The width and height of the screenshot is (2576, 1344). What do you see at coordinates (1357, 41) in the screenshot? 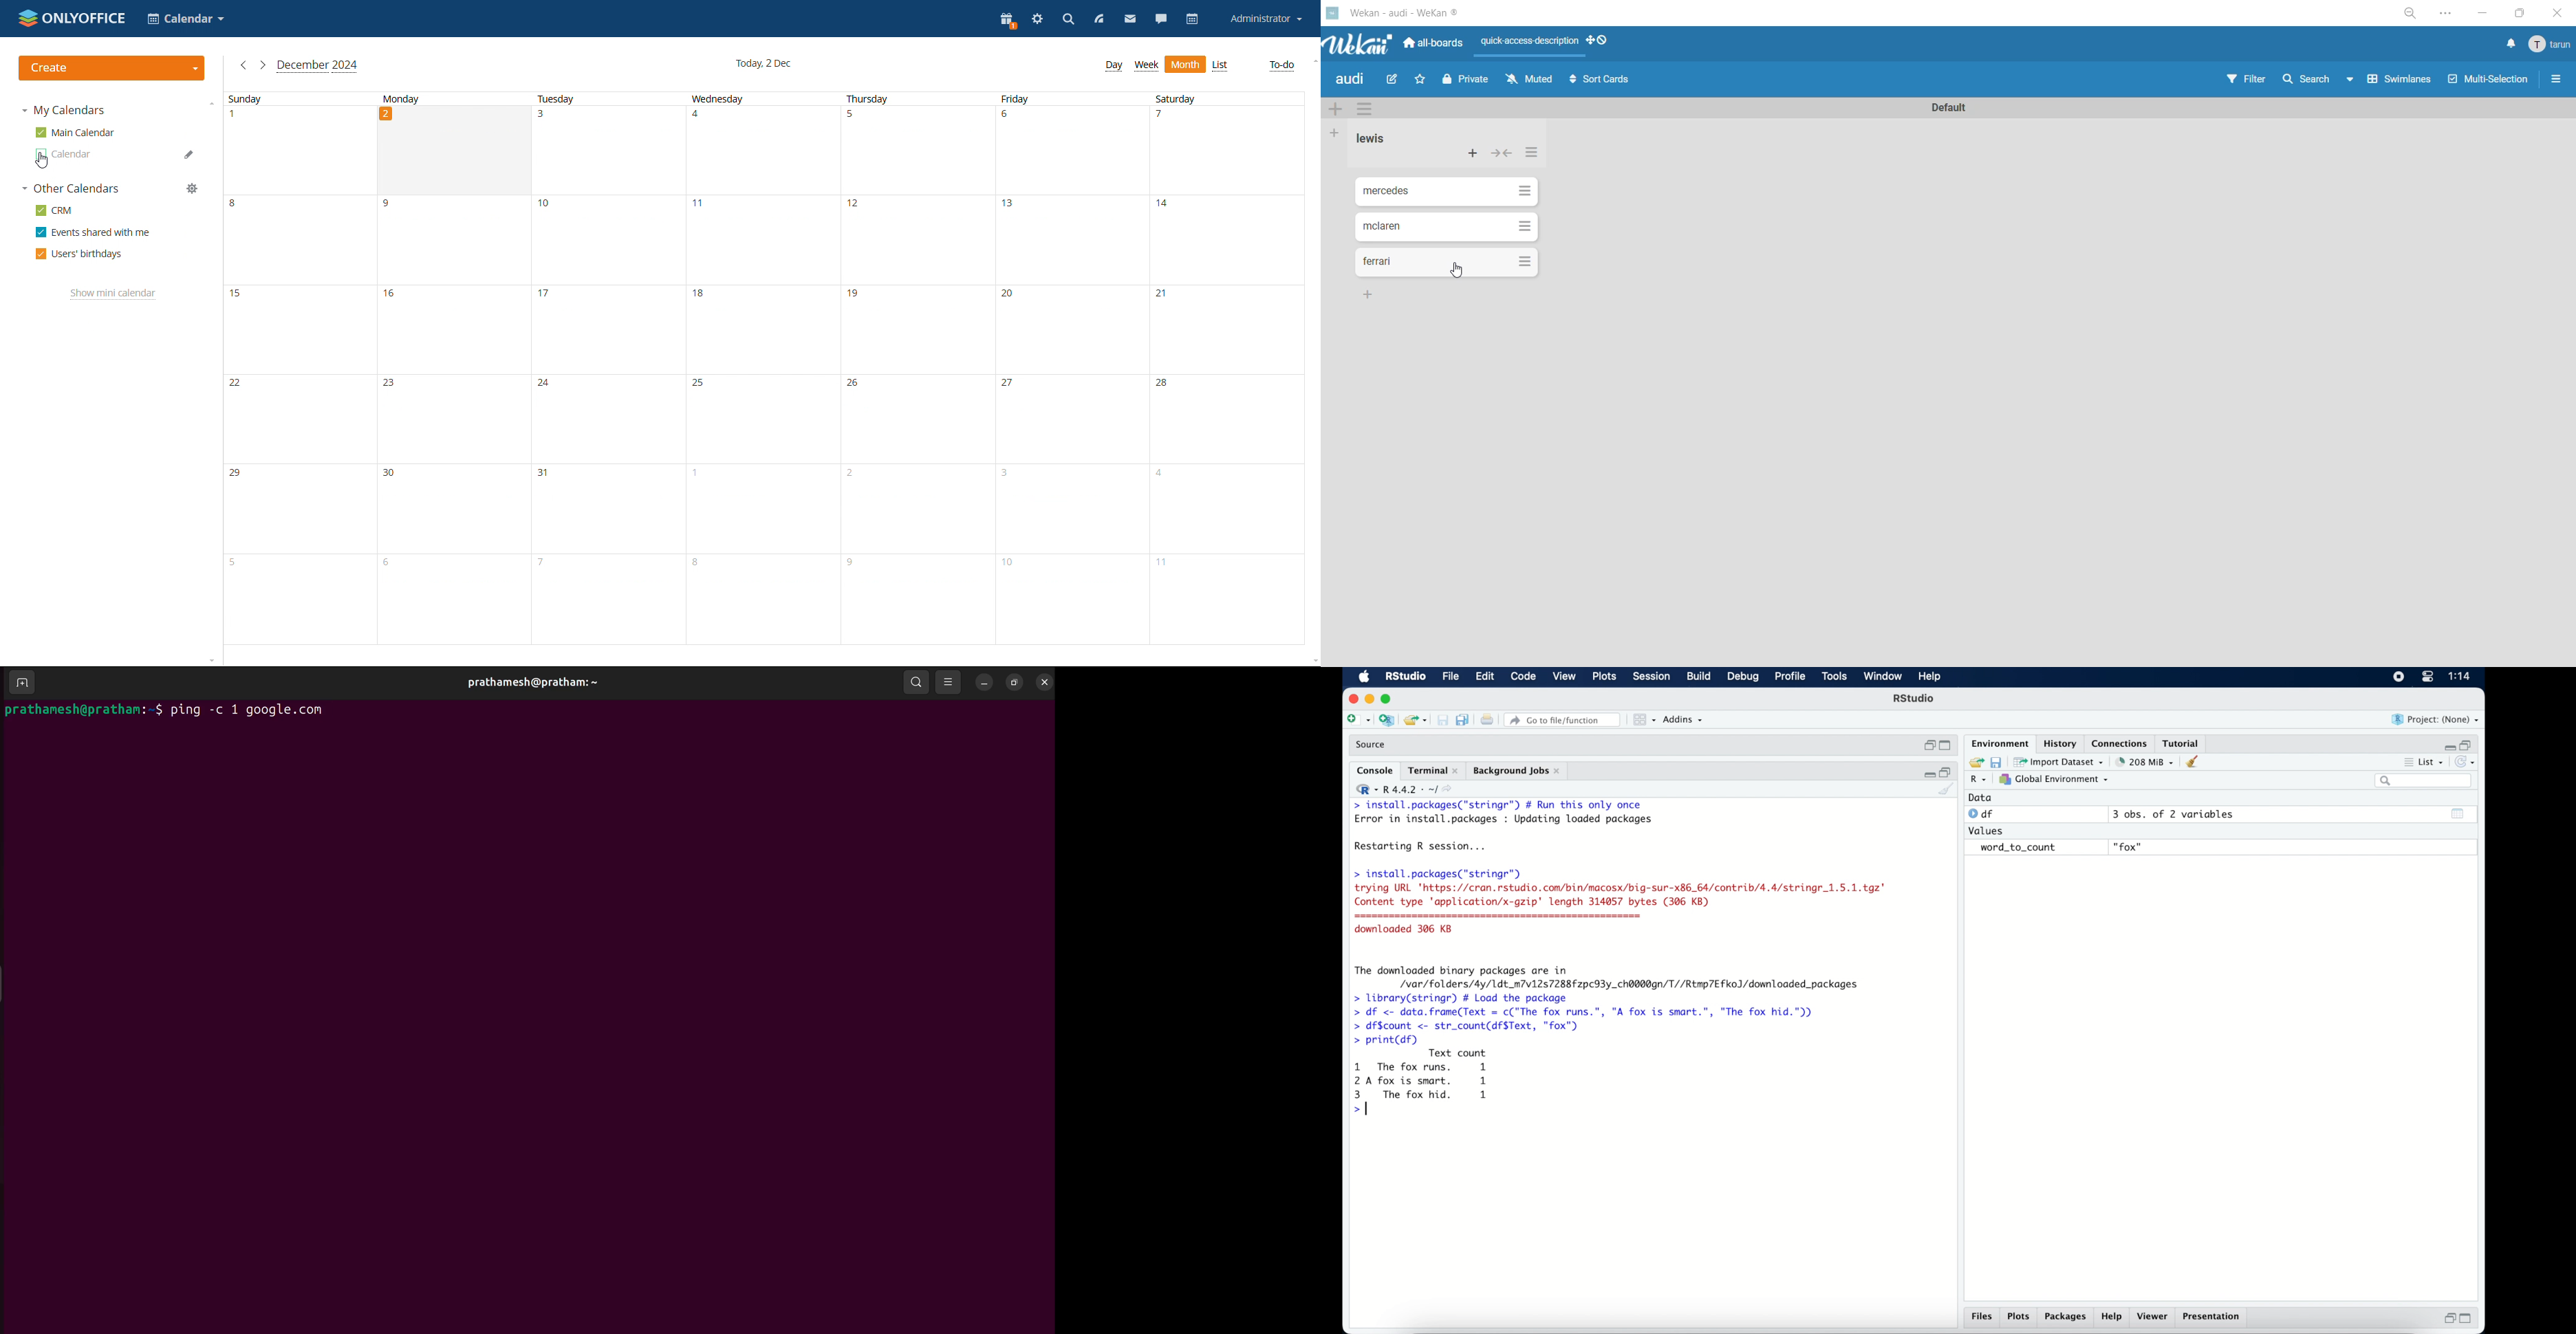
I see `app logo` at bounding box center [1357, 41].